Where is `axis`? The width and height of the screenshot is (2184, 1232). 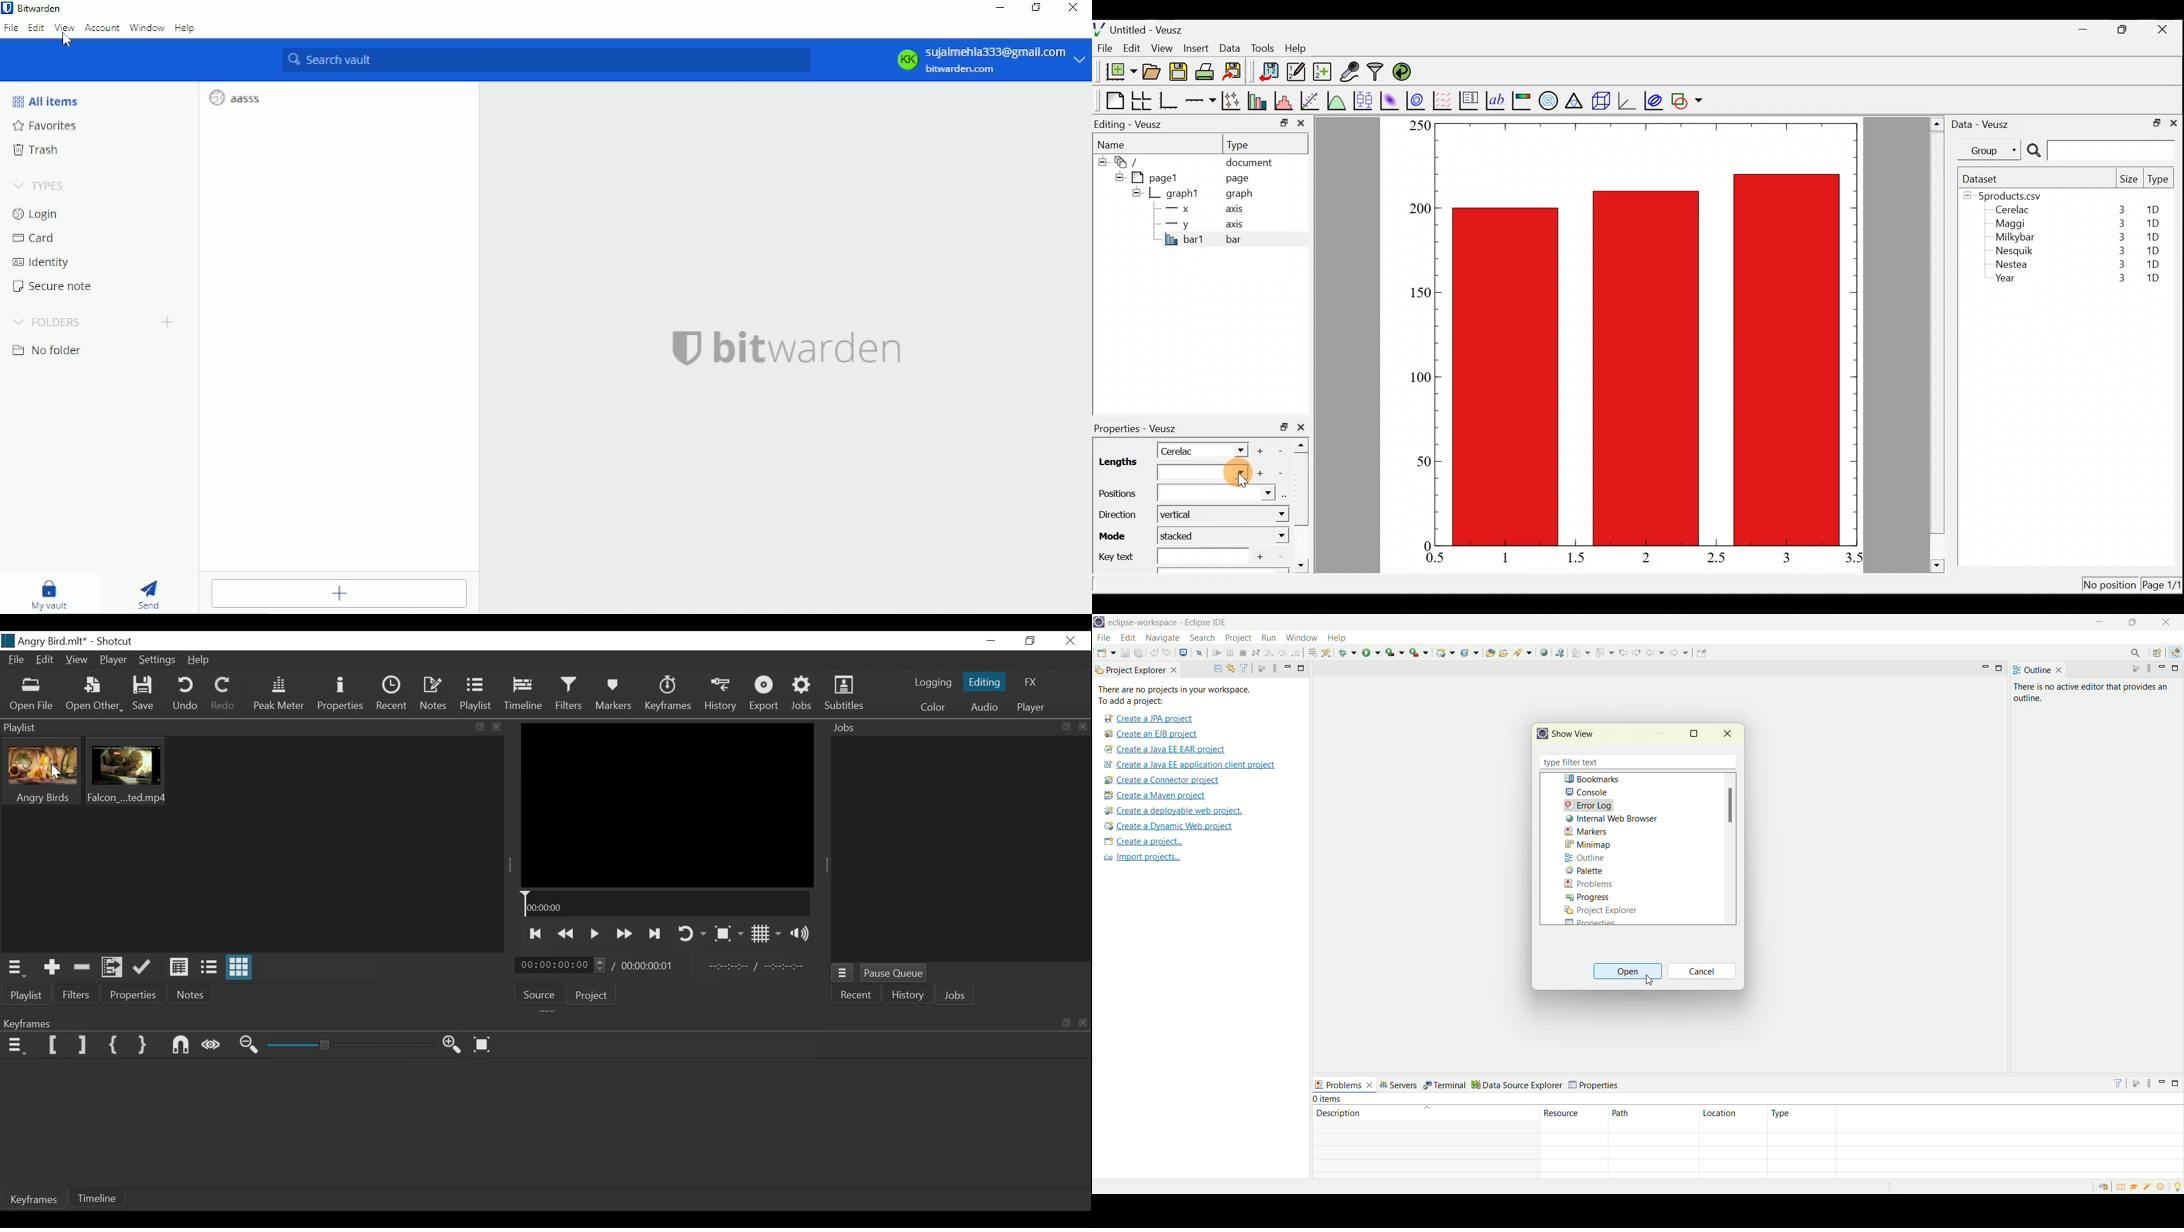 axis is located at coordinates (1240, 225).